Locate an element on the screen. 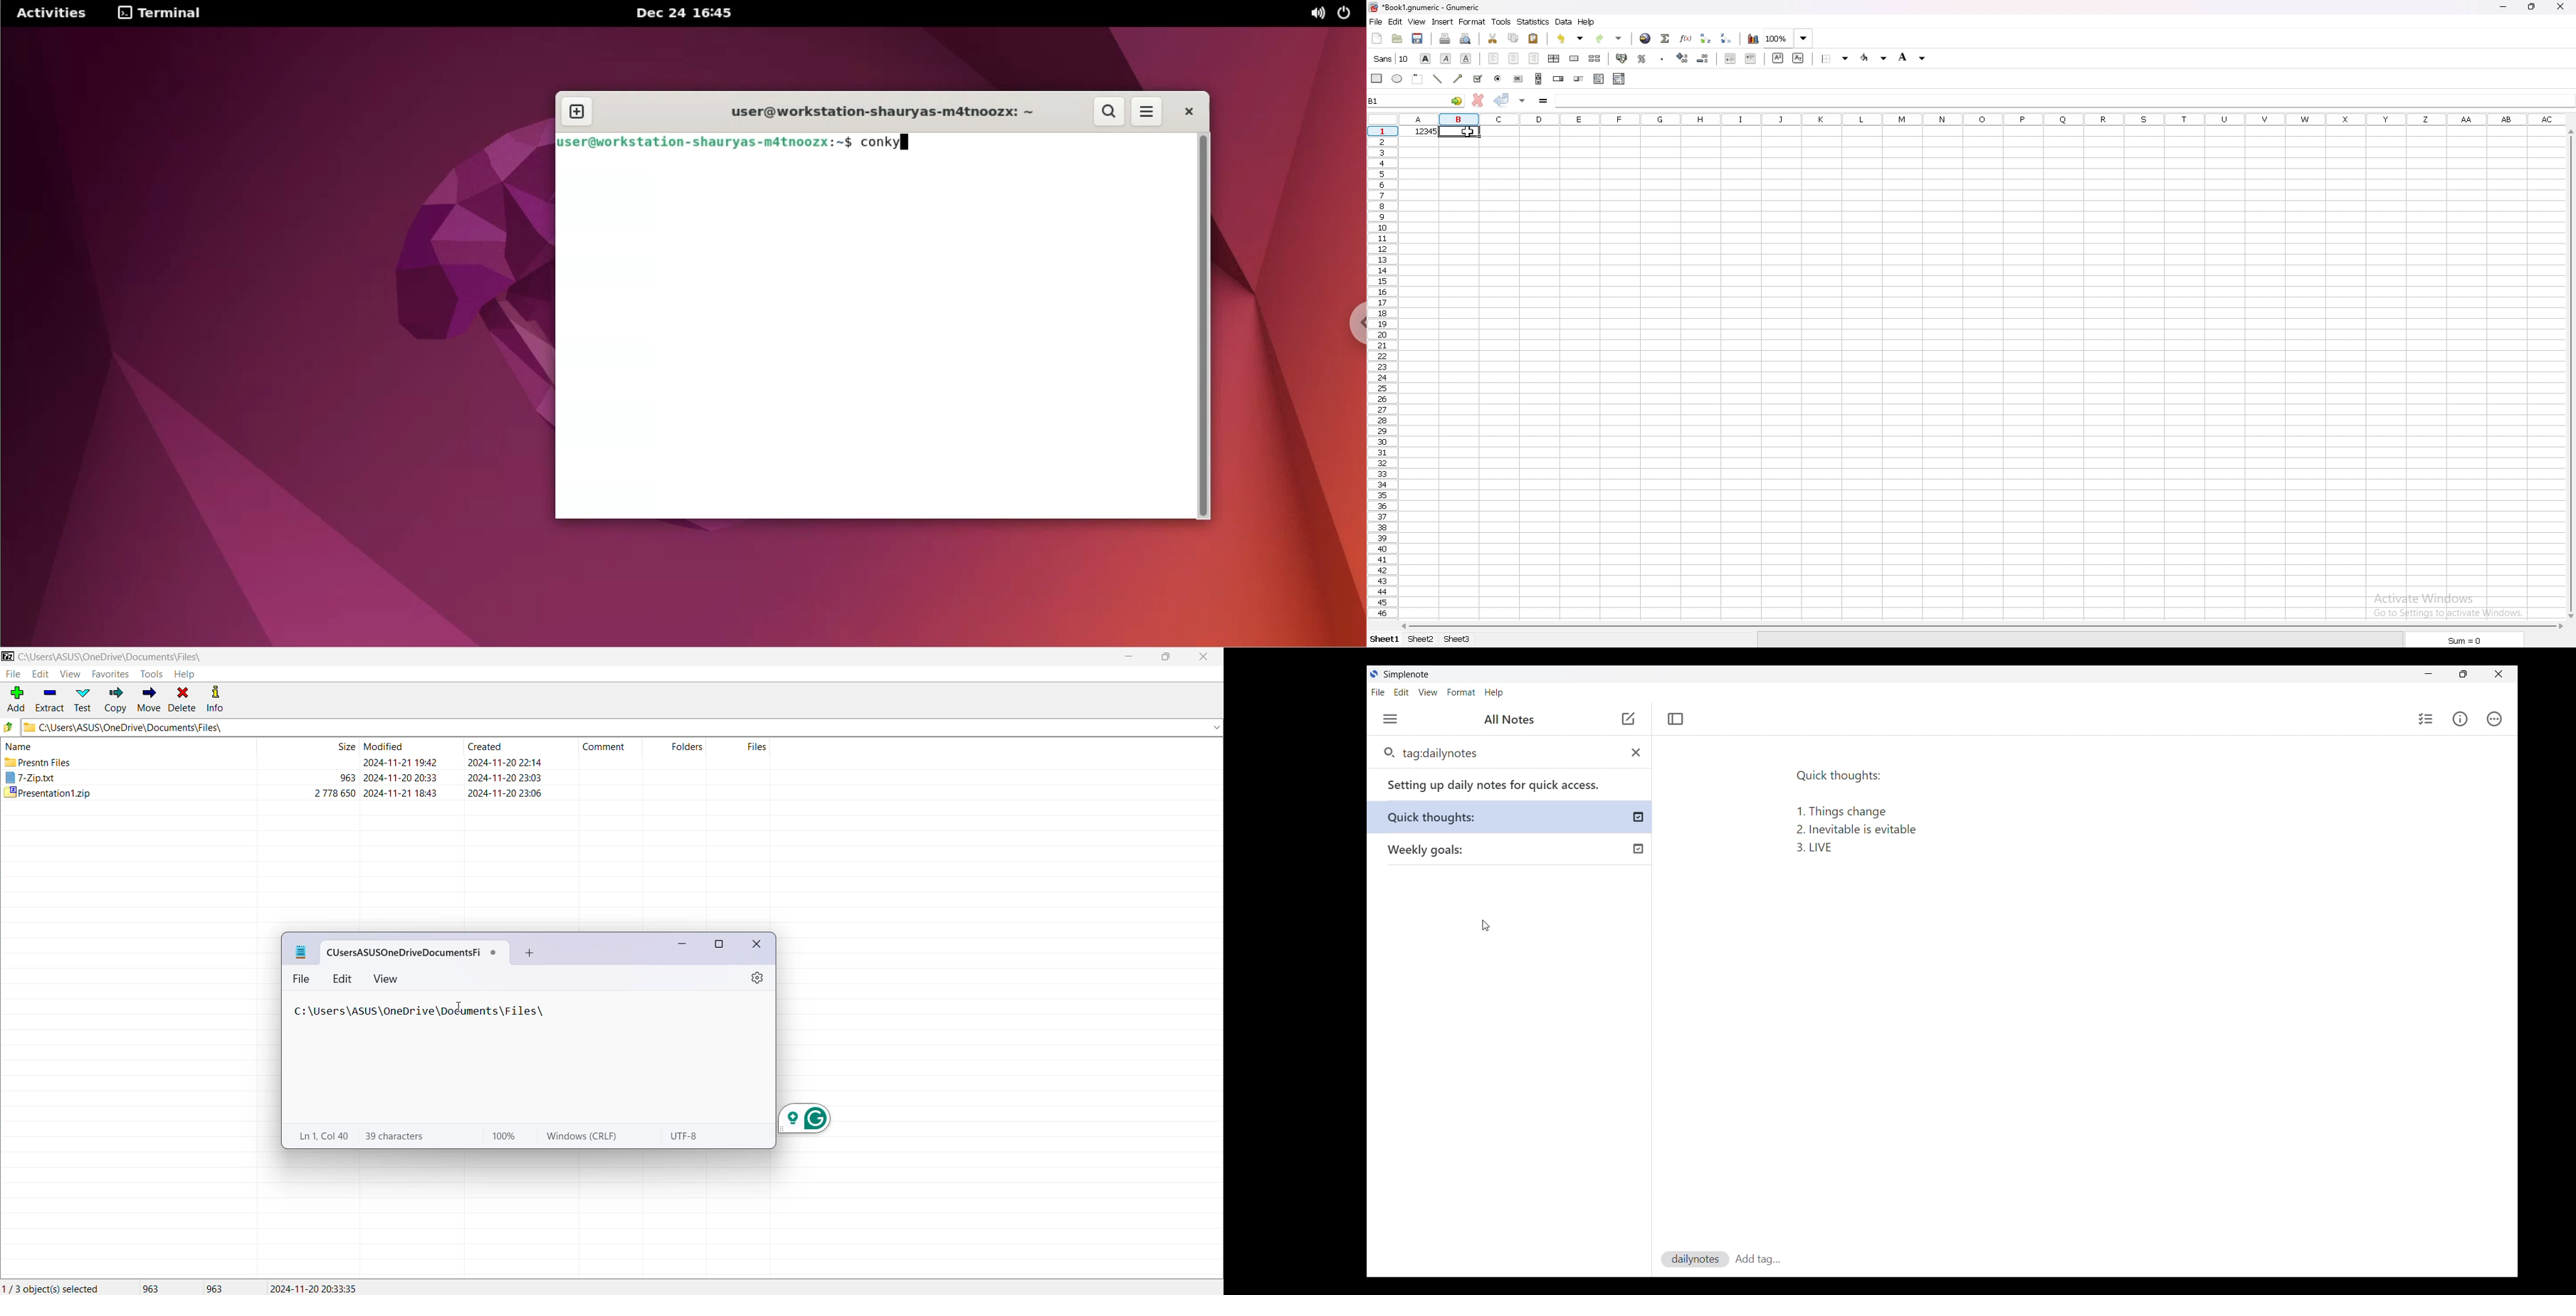  increase decimals is located at coordinates (1684, 58).